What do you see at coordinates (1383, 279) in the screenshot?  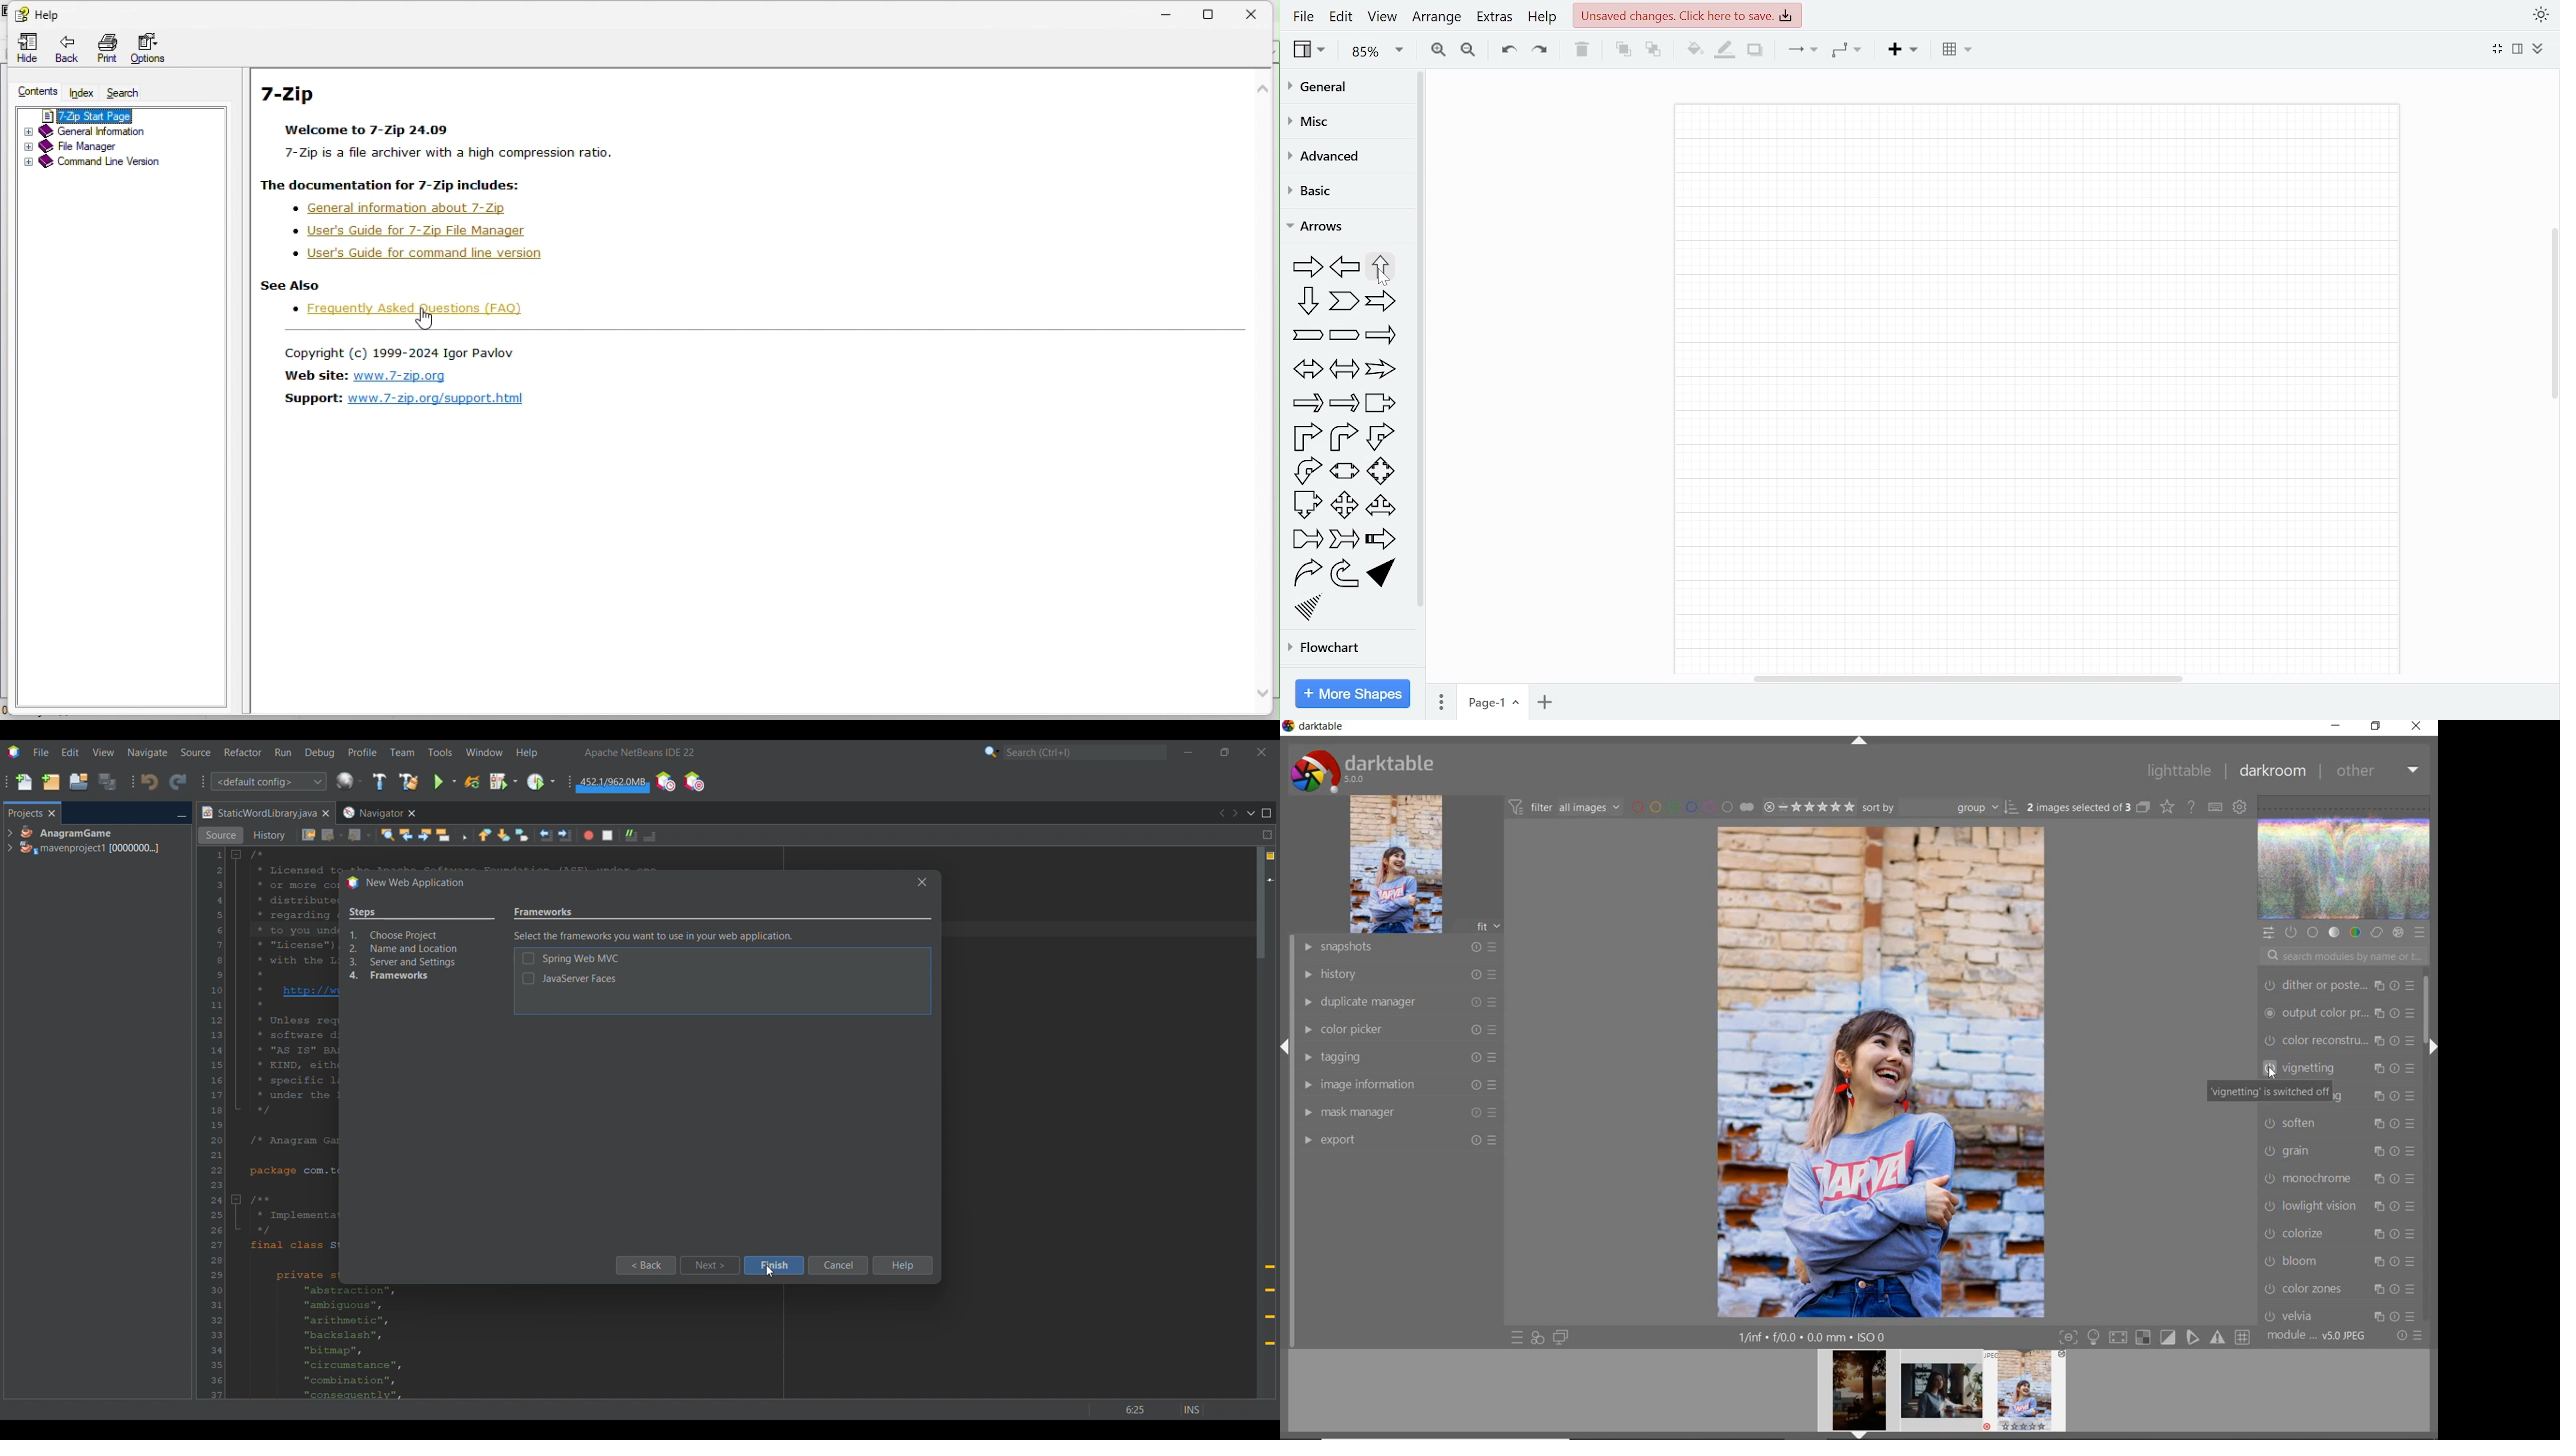 I see `cursor` at bounding box center [1383, 279].